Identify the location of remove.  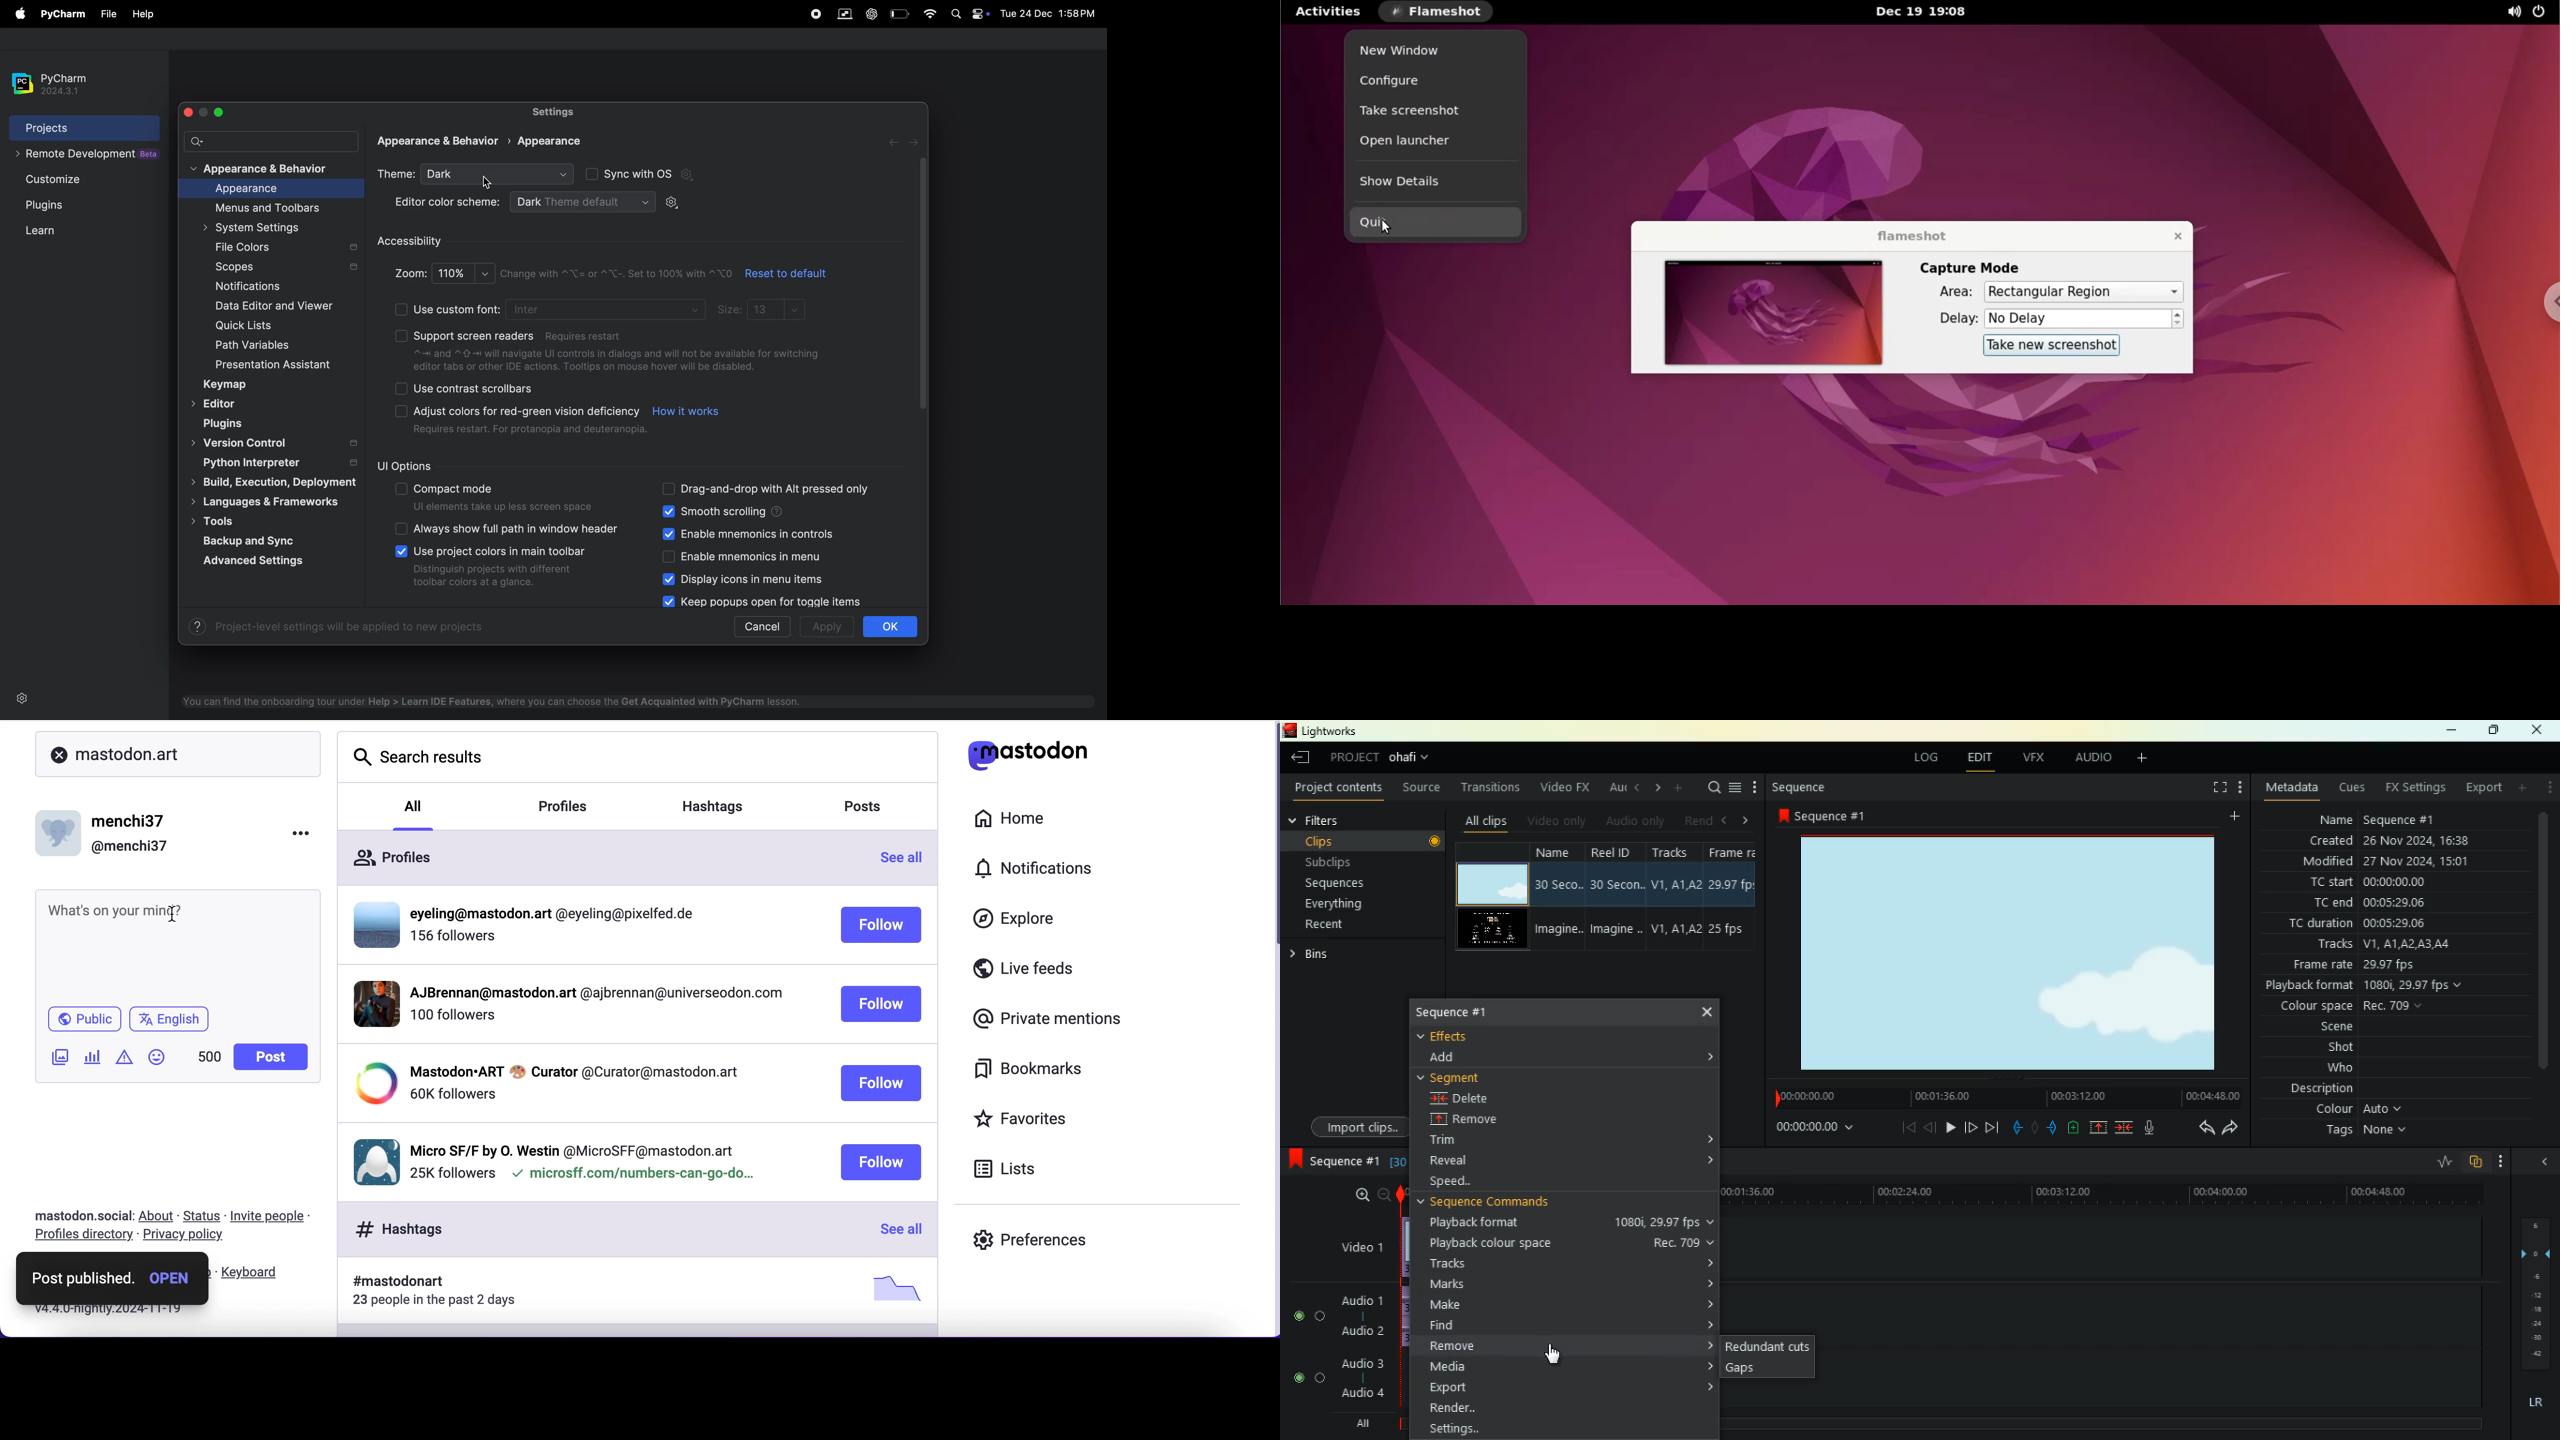
(1494, 1119).